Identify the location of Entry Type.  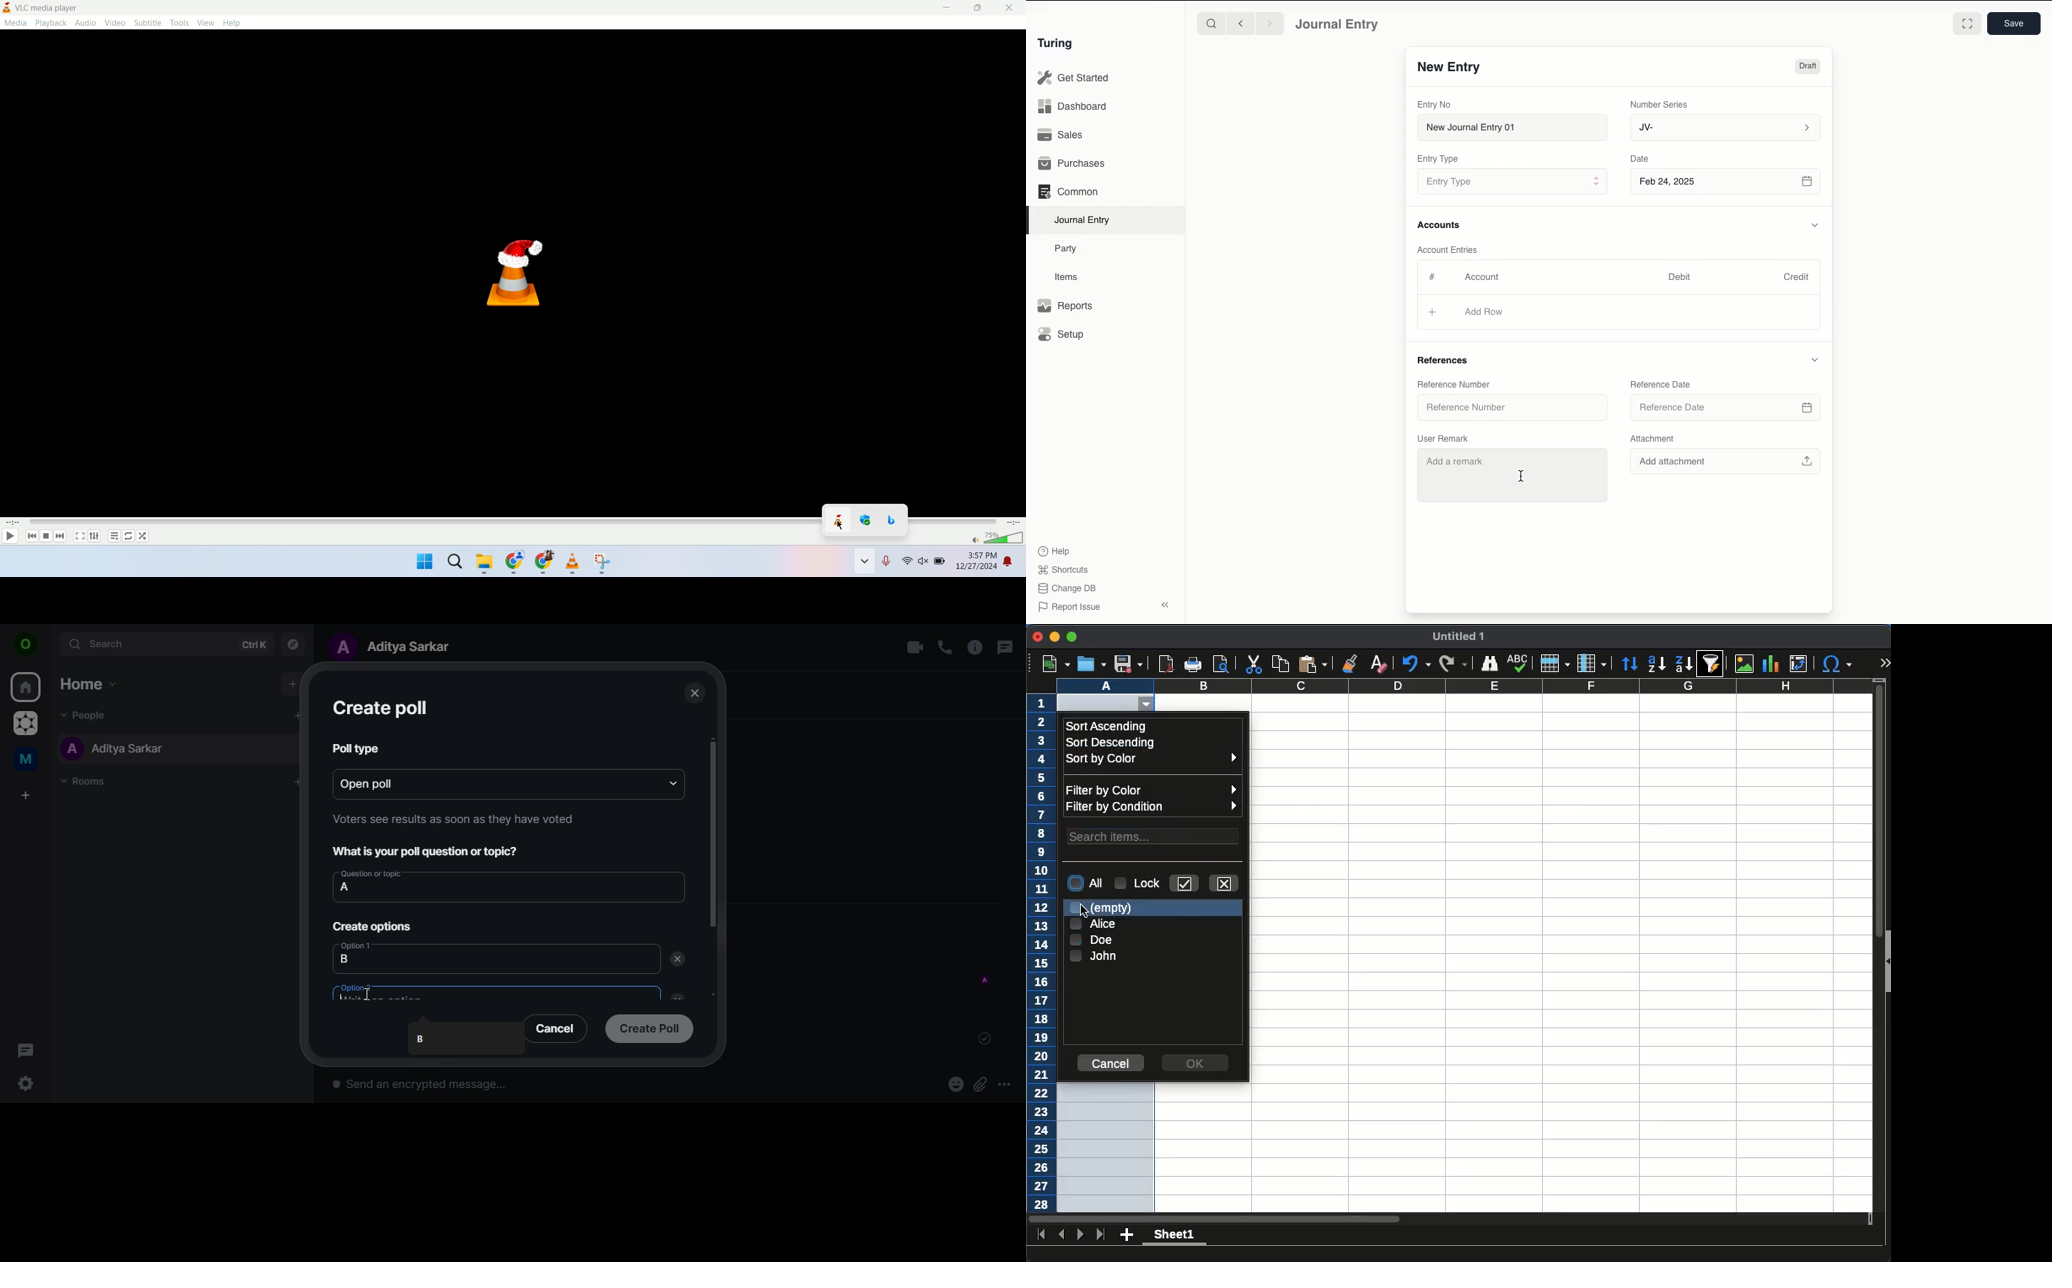
(1438, 159).